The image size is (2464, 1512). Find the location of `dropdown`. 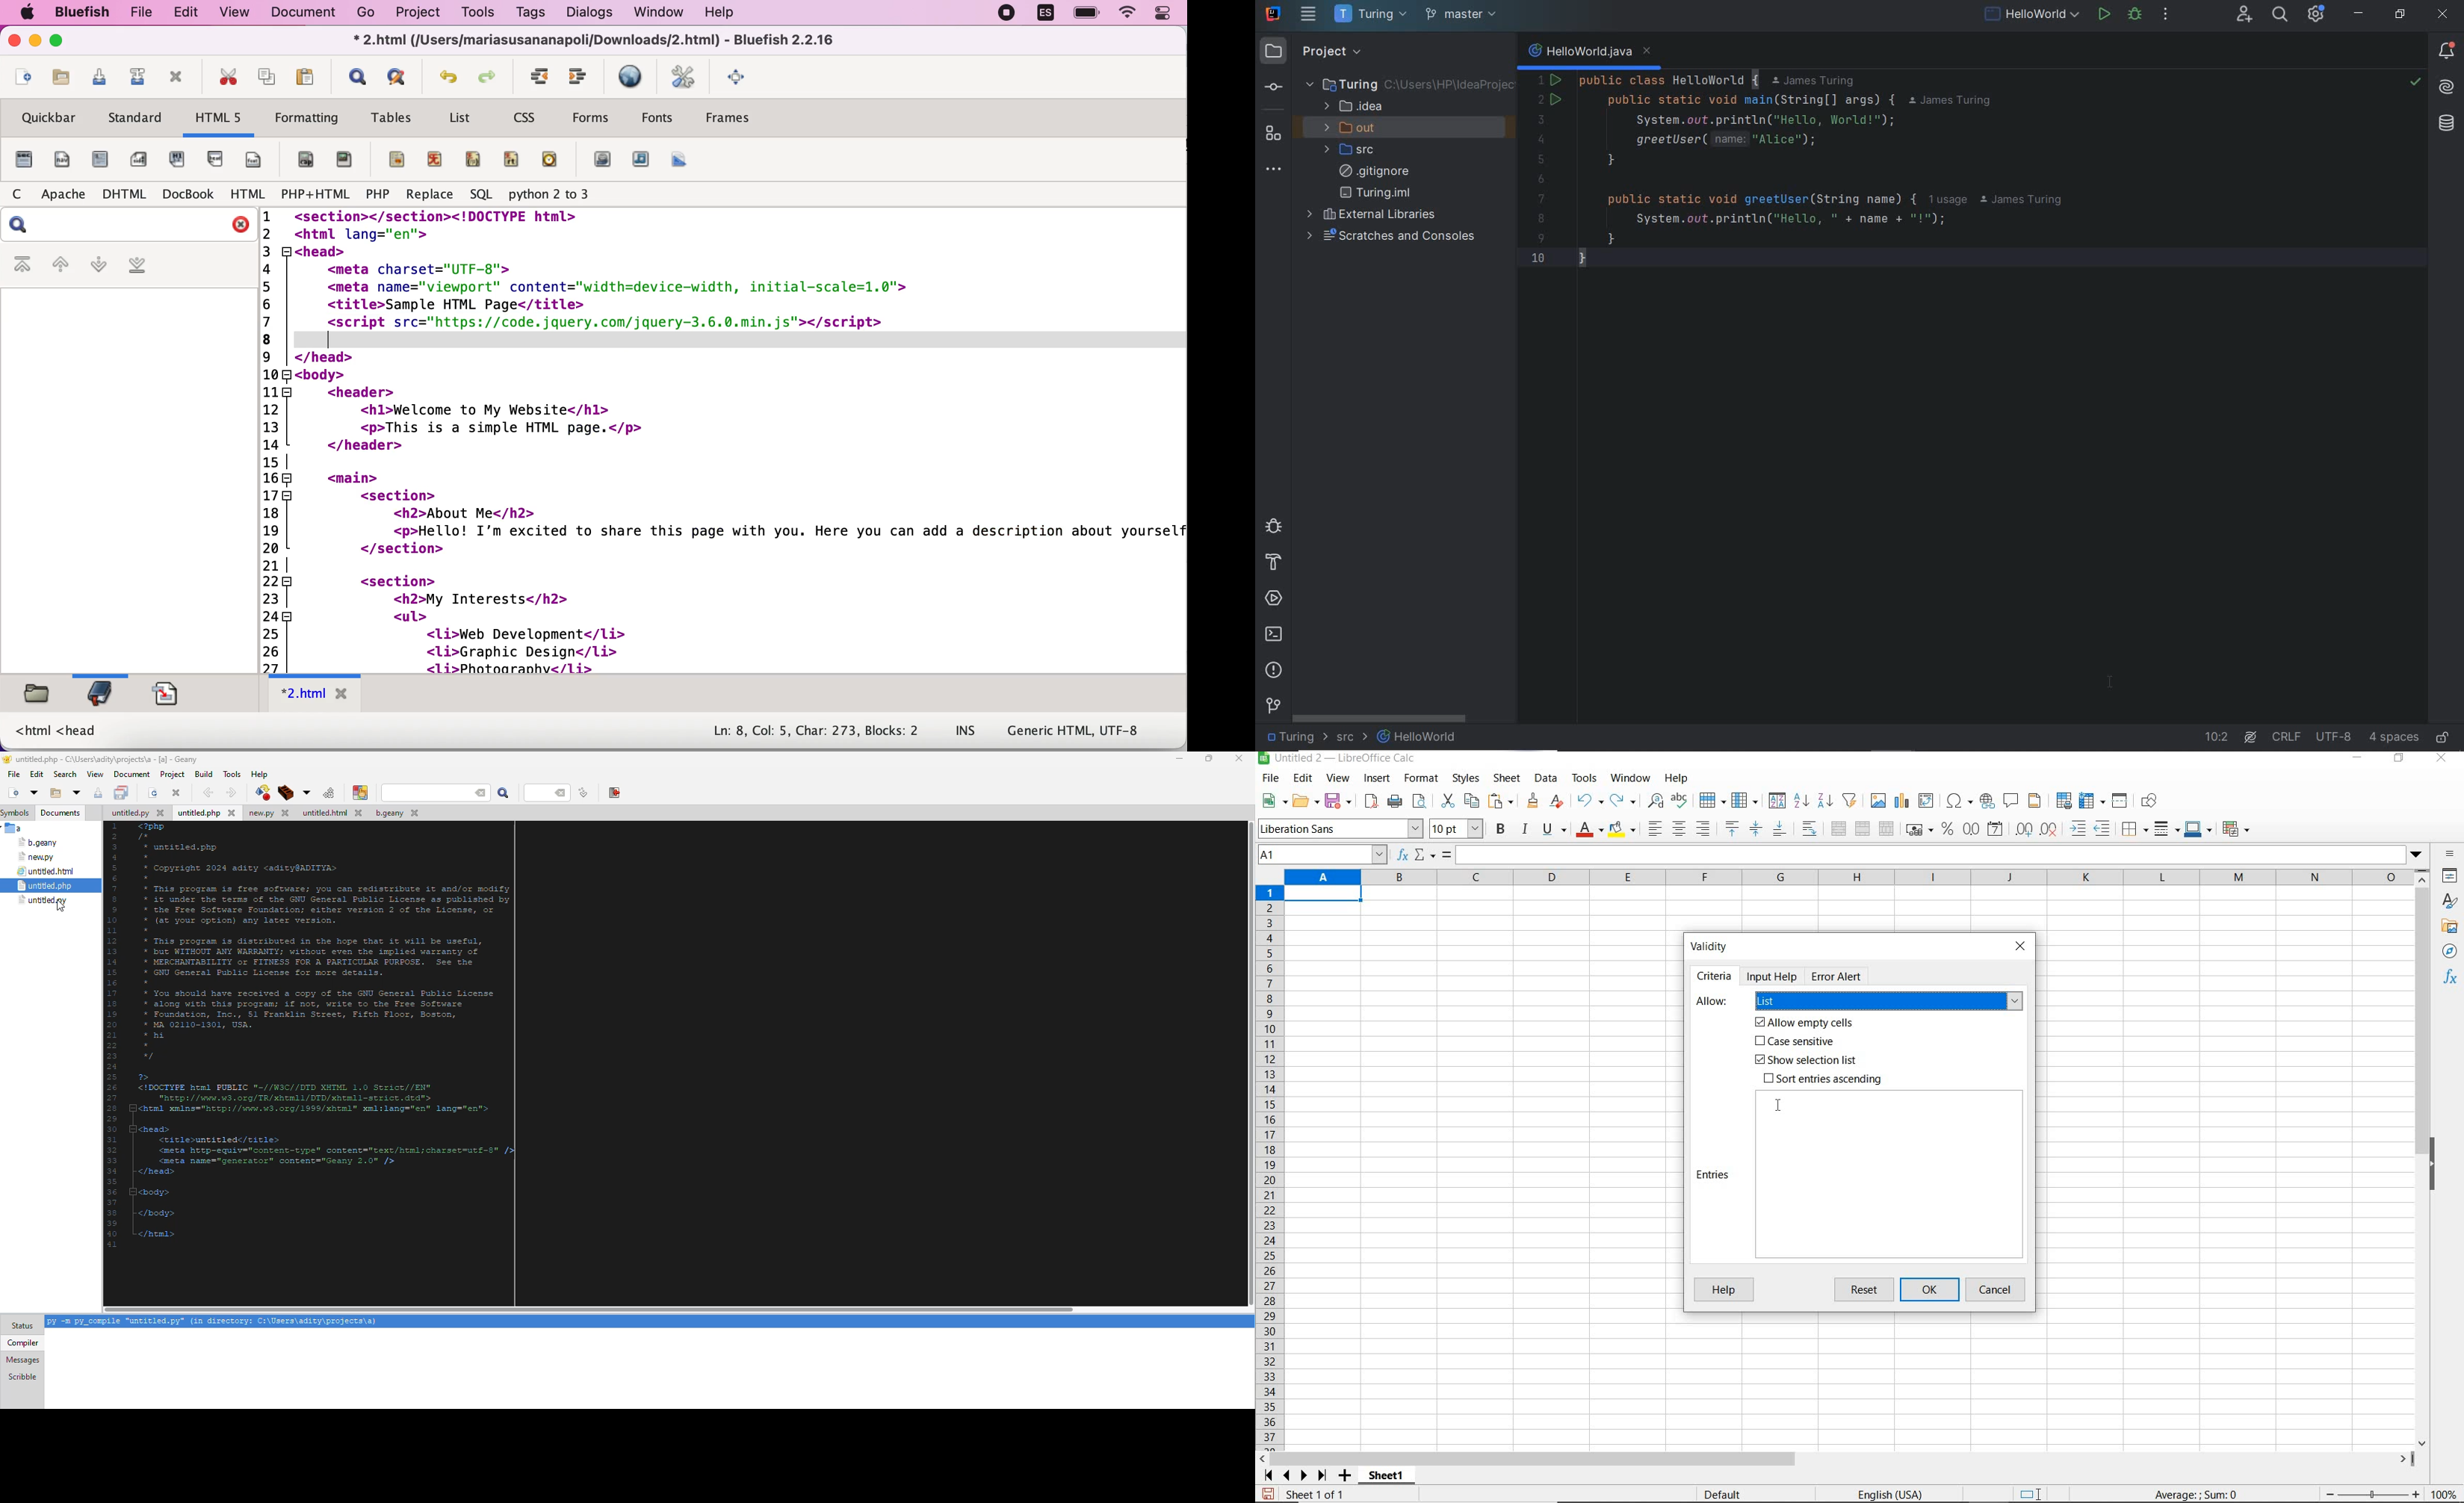

dropdown is located at coordinates (2418, 856).